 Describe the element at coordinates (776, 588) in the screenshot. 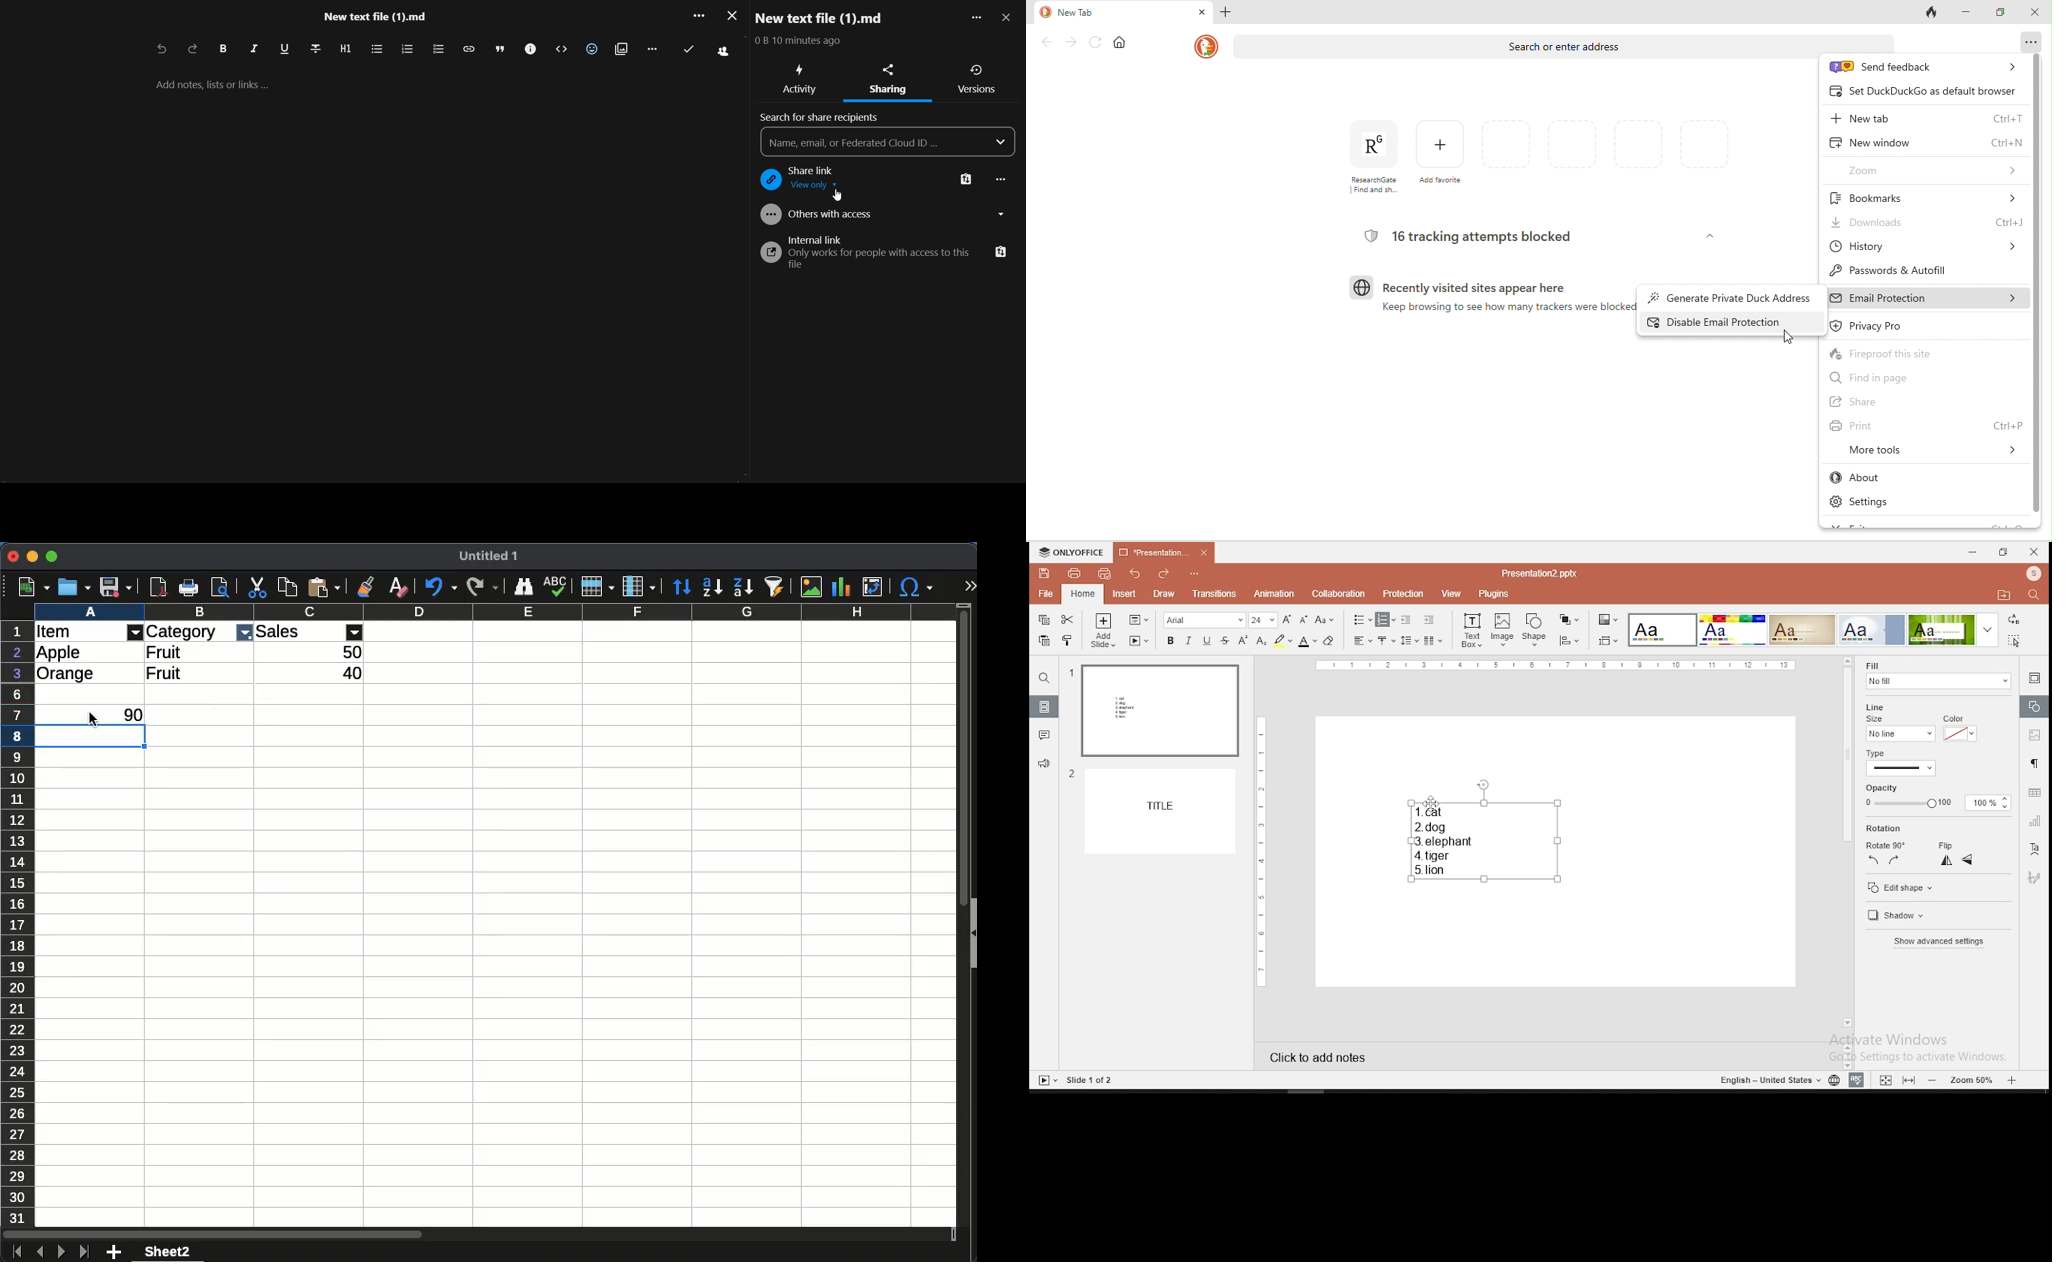

I see `autofilter` at that location.